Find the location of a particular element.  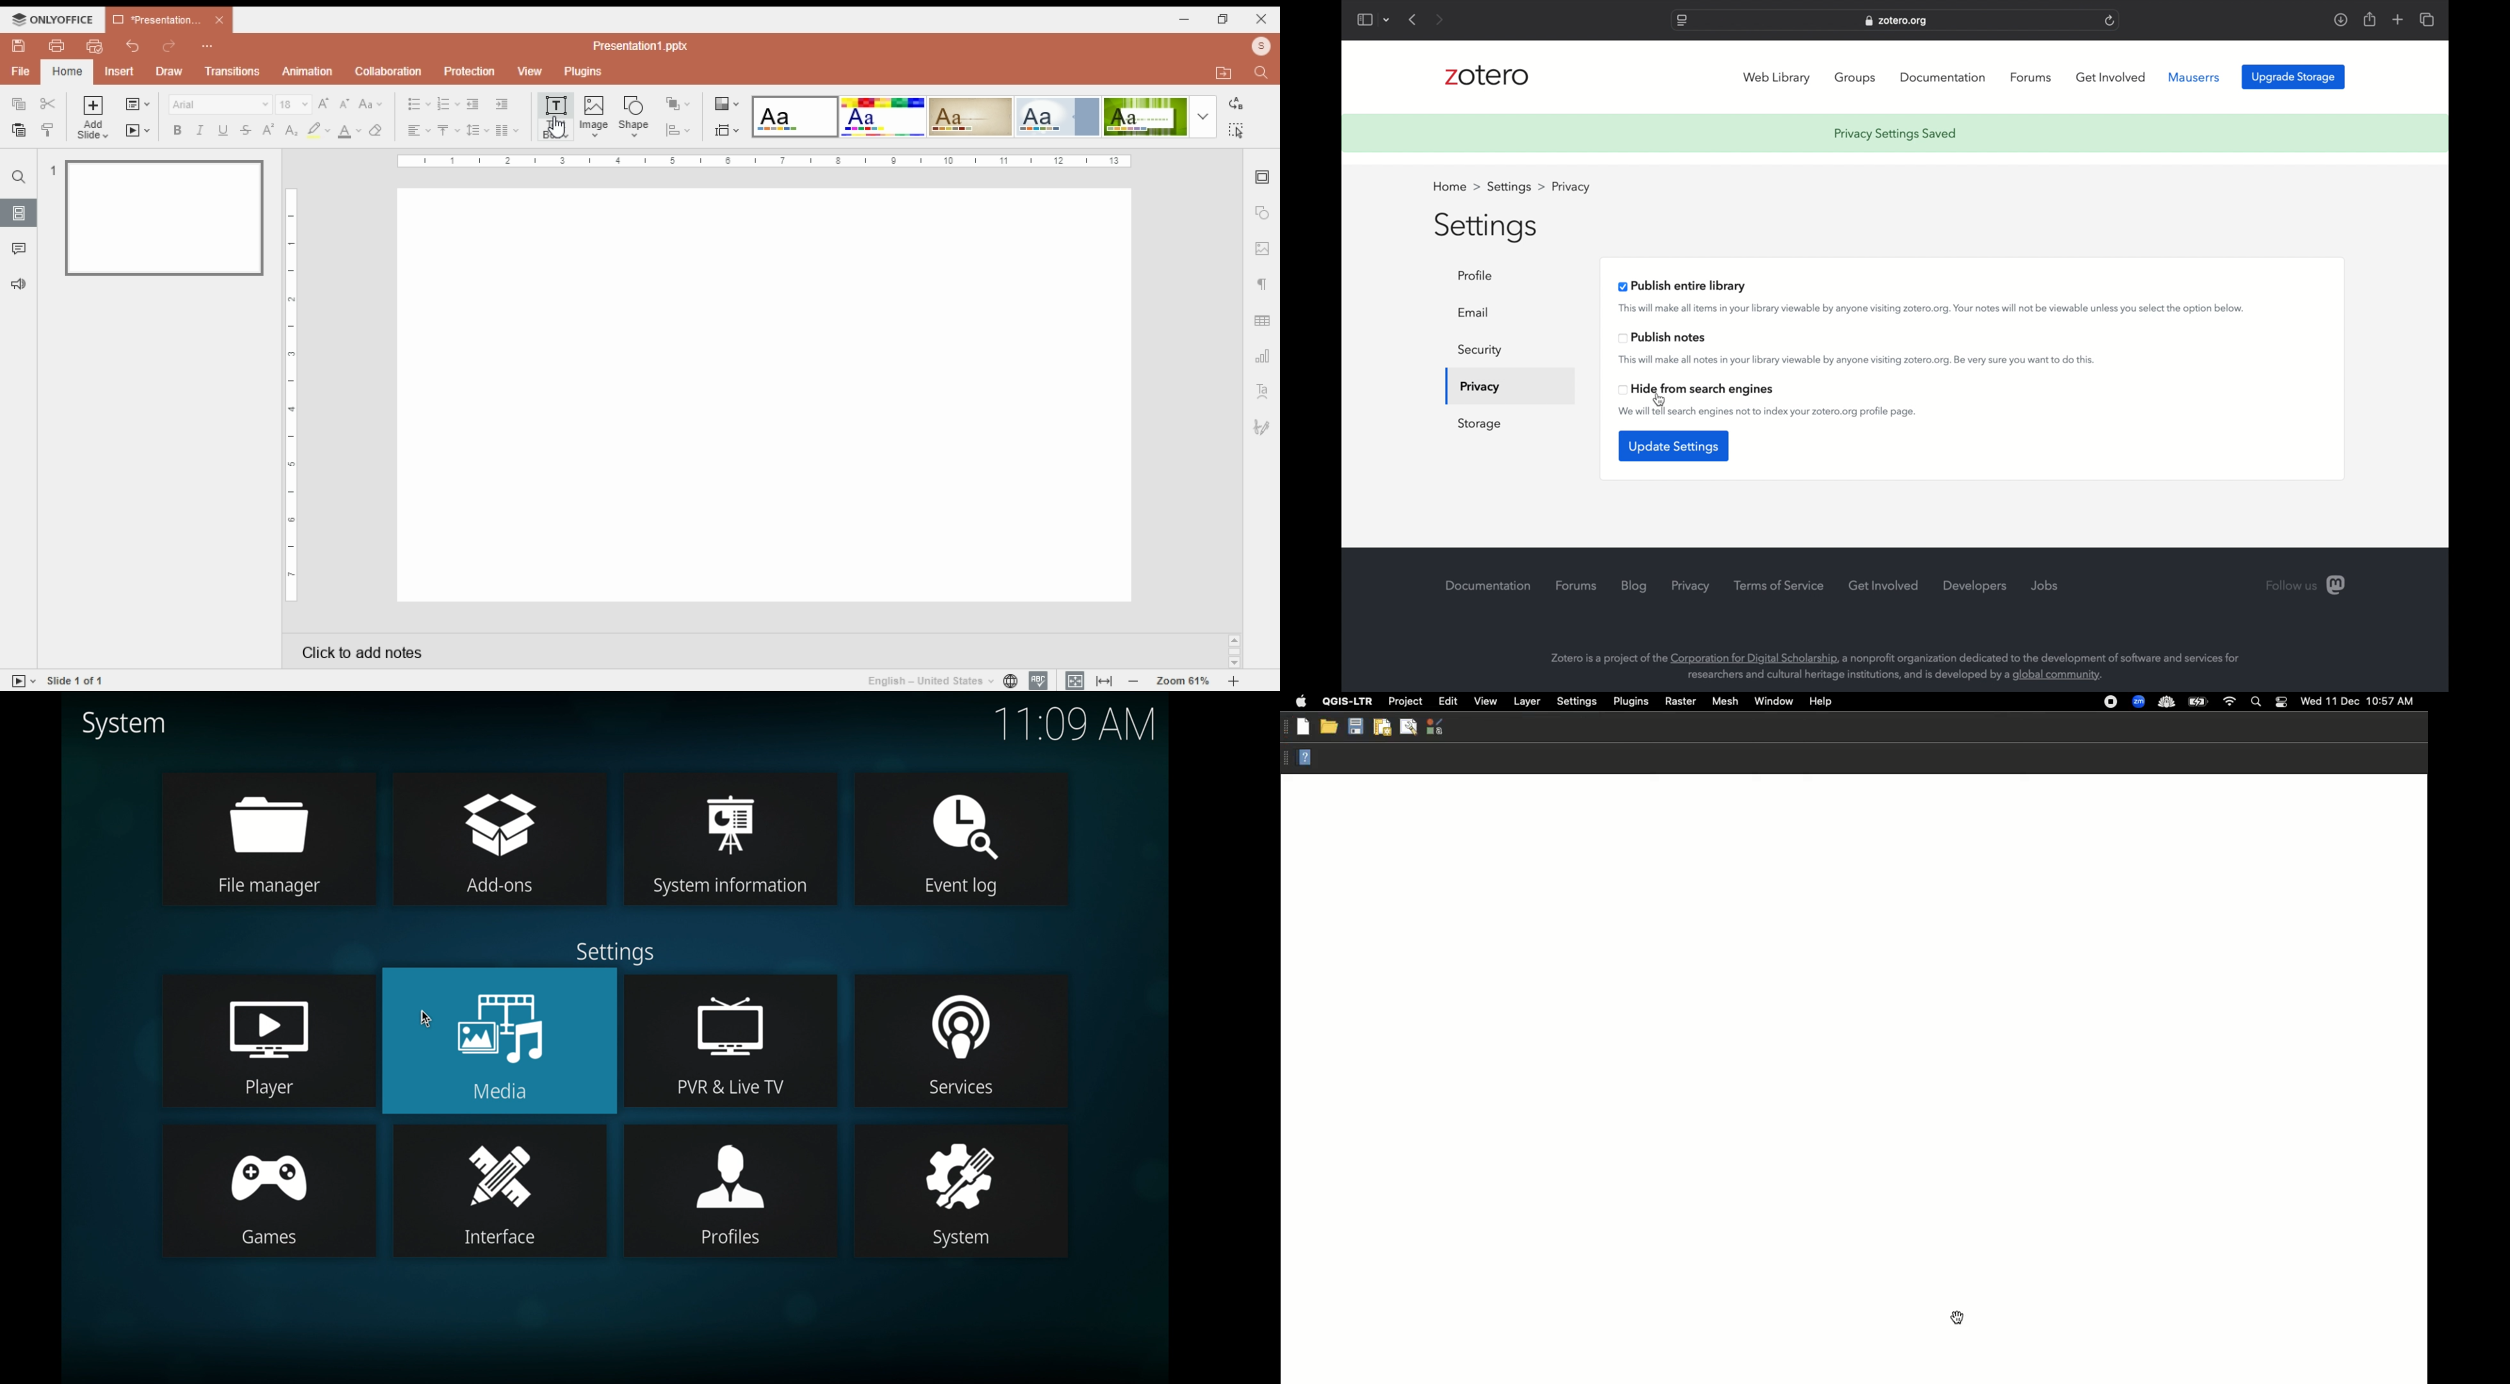

numbering is located at coordinates (448, 104).